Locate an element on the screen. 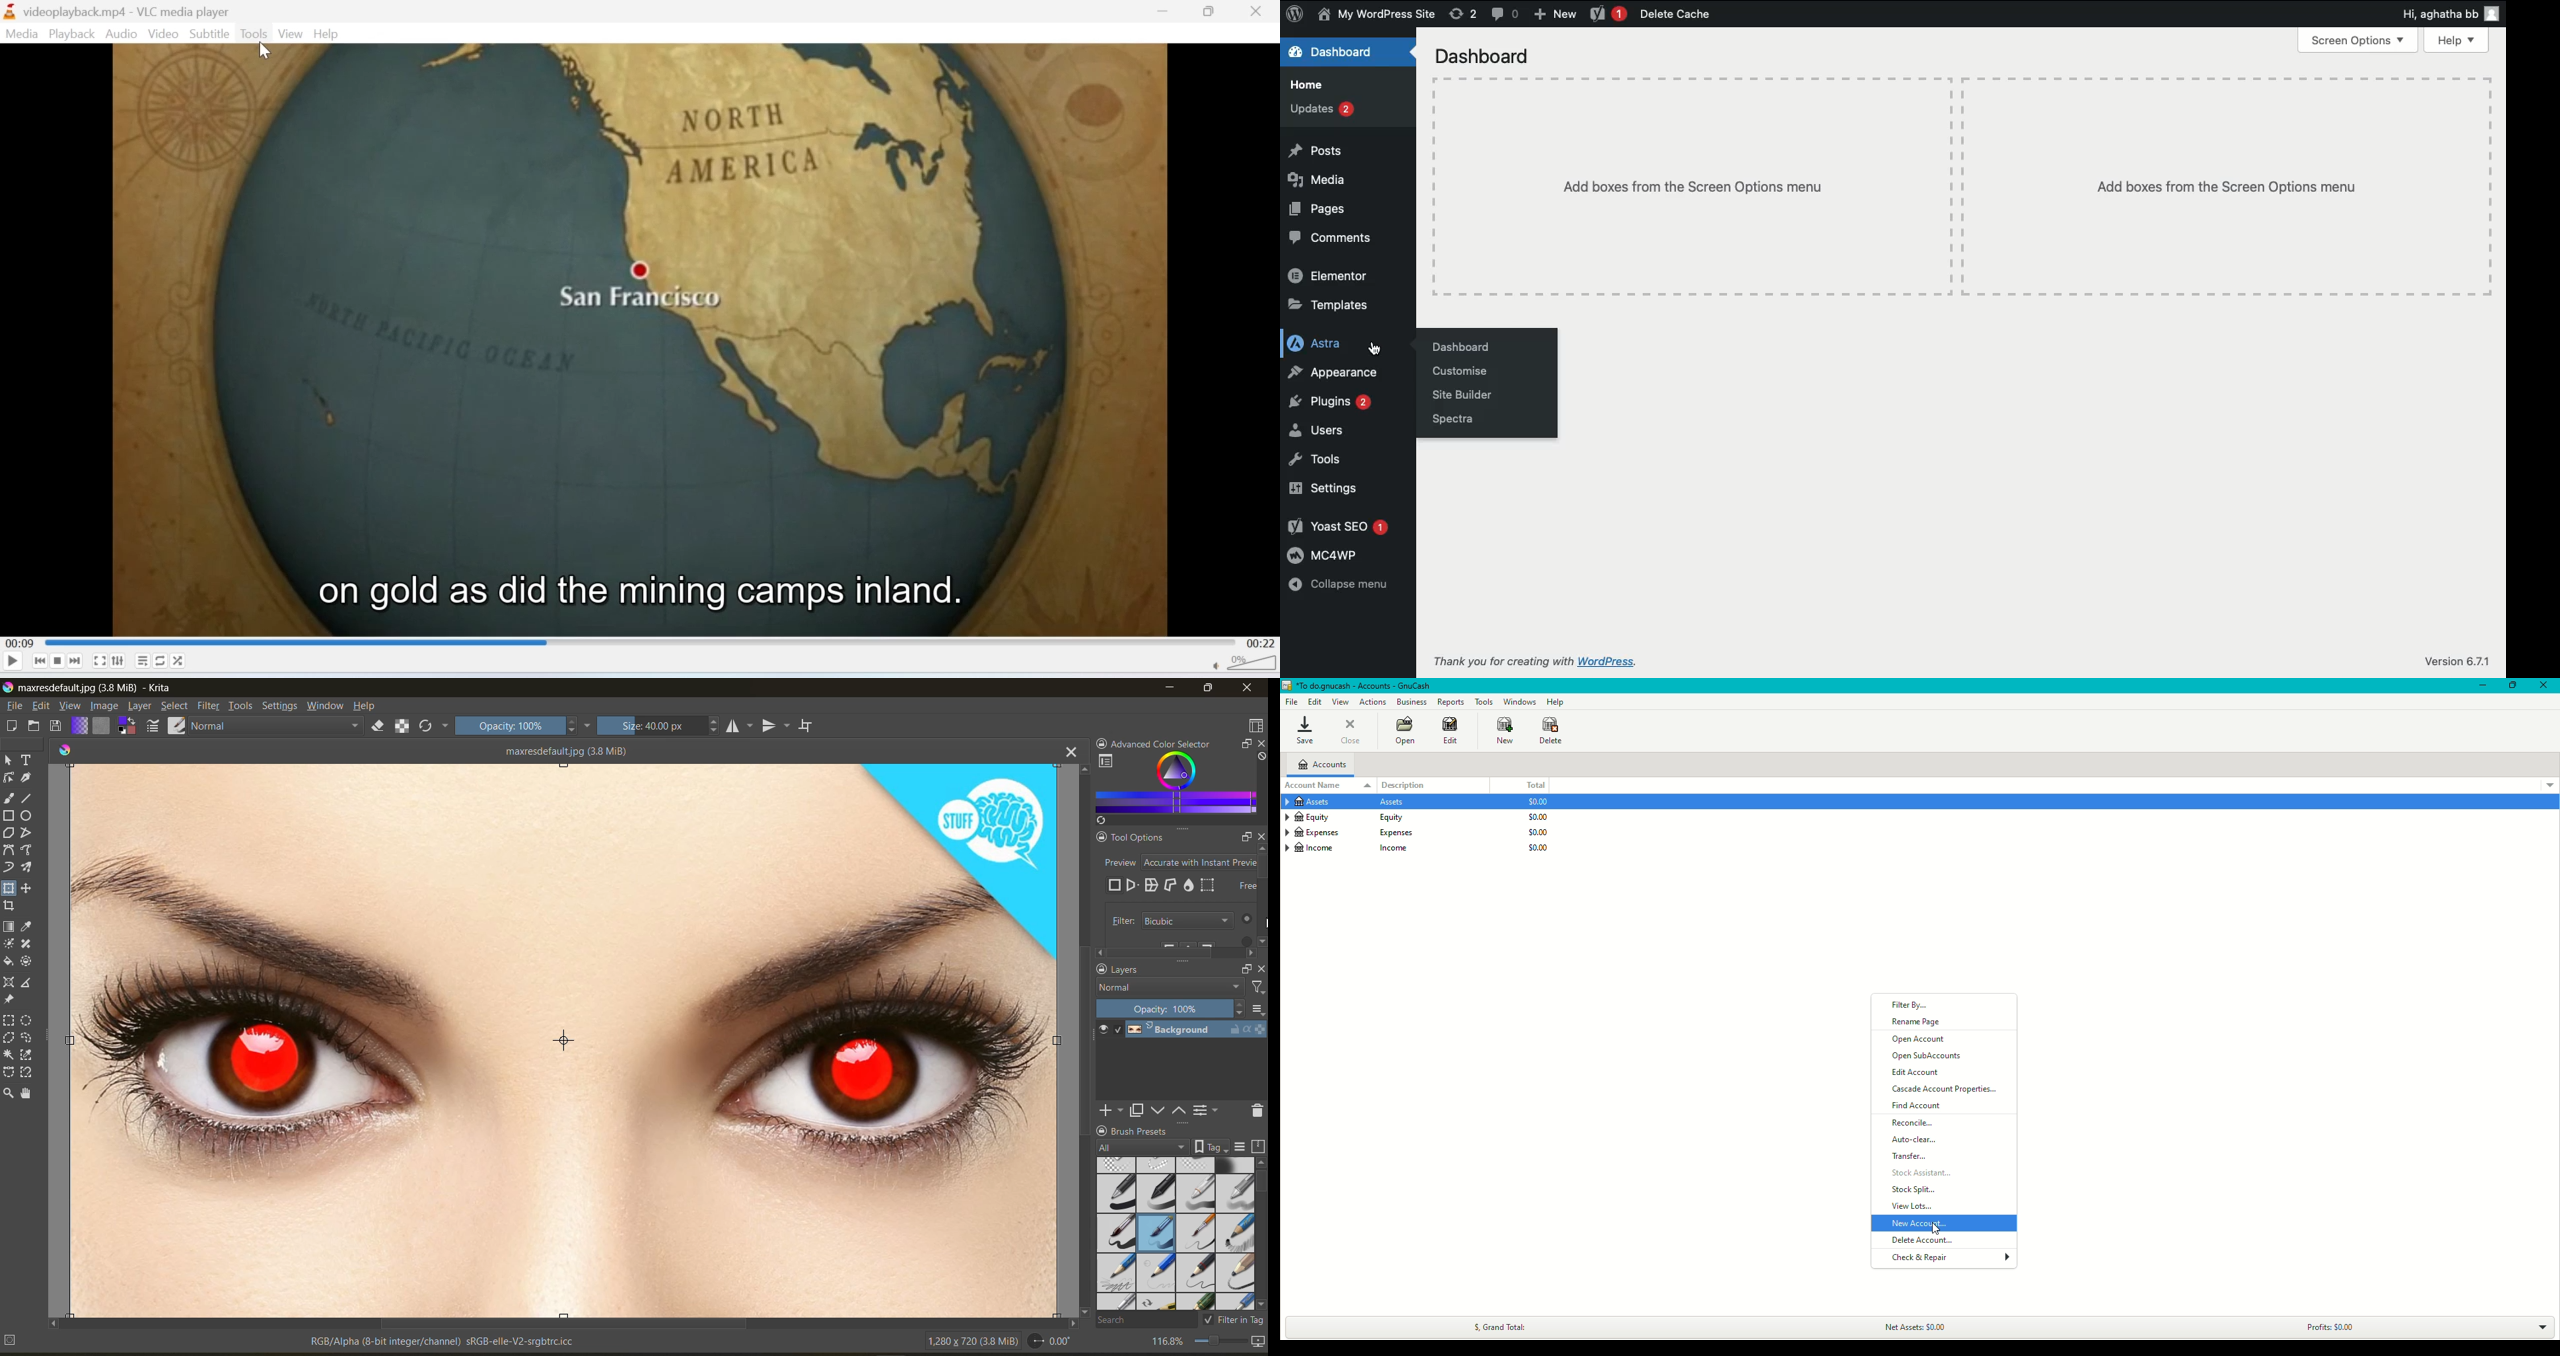 This screenshot has height=1372, width=2576. Thank you for creating with is located at coordinates (1503, 657).